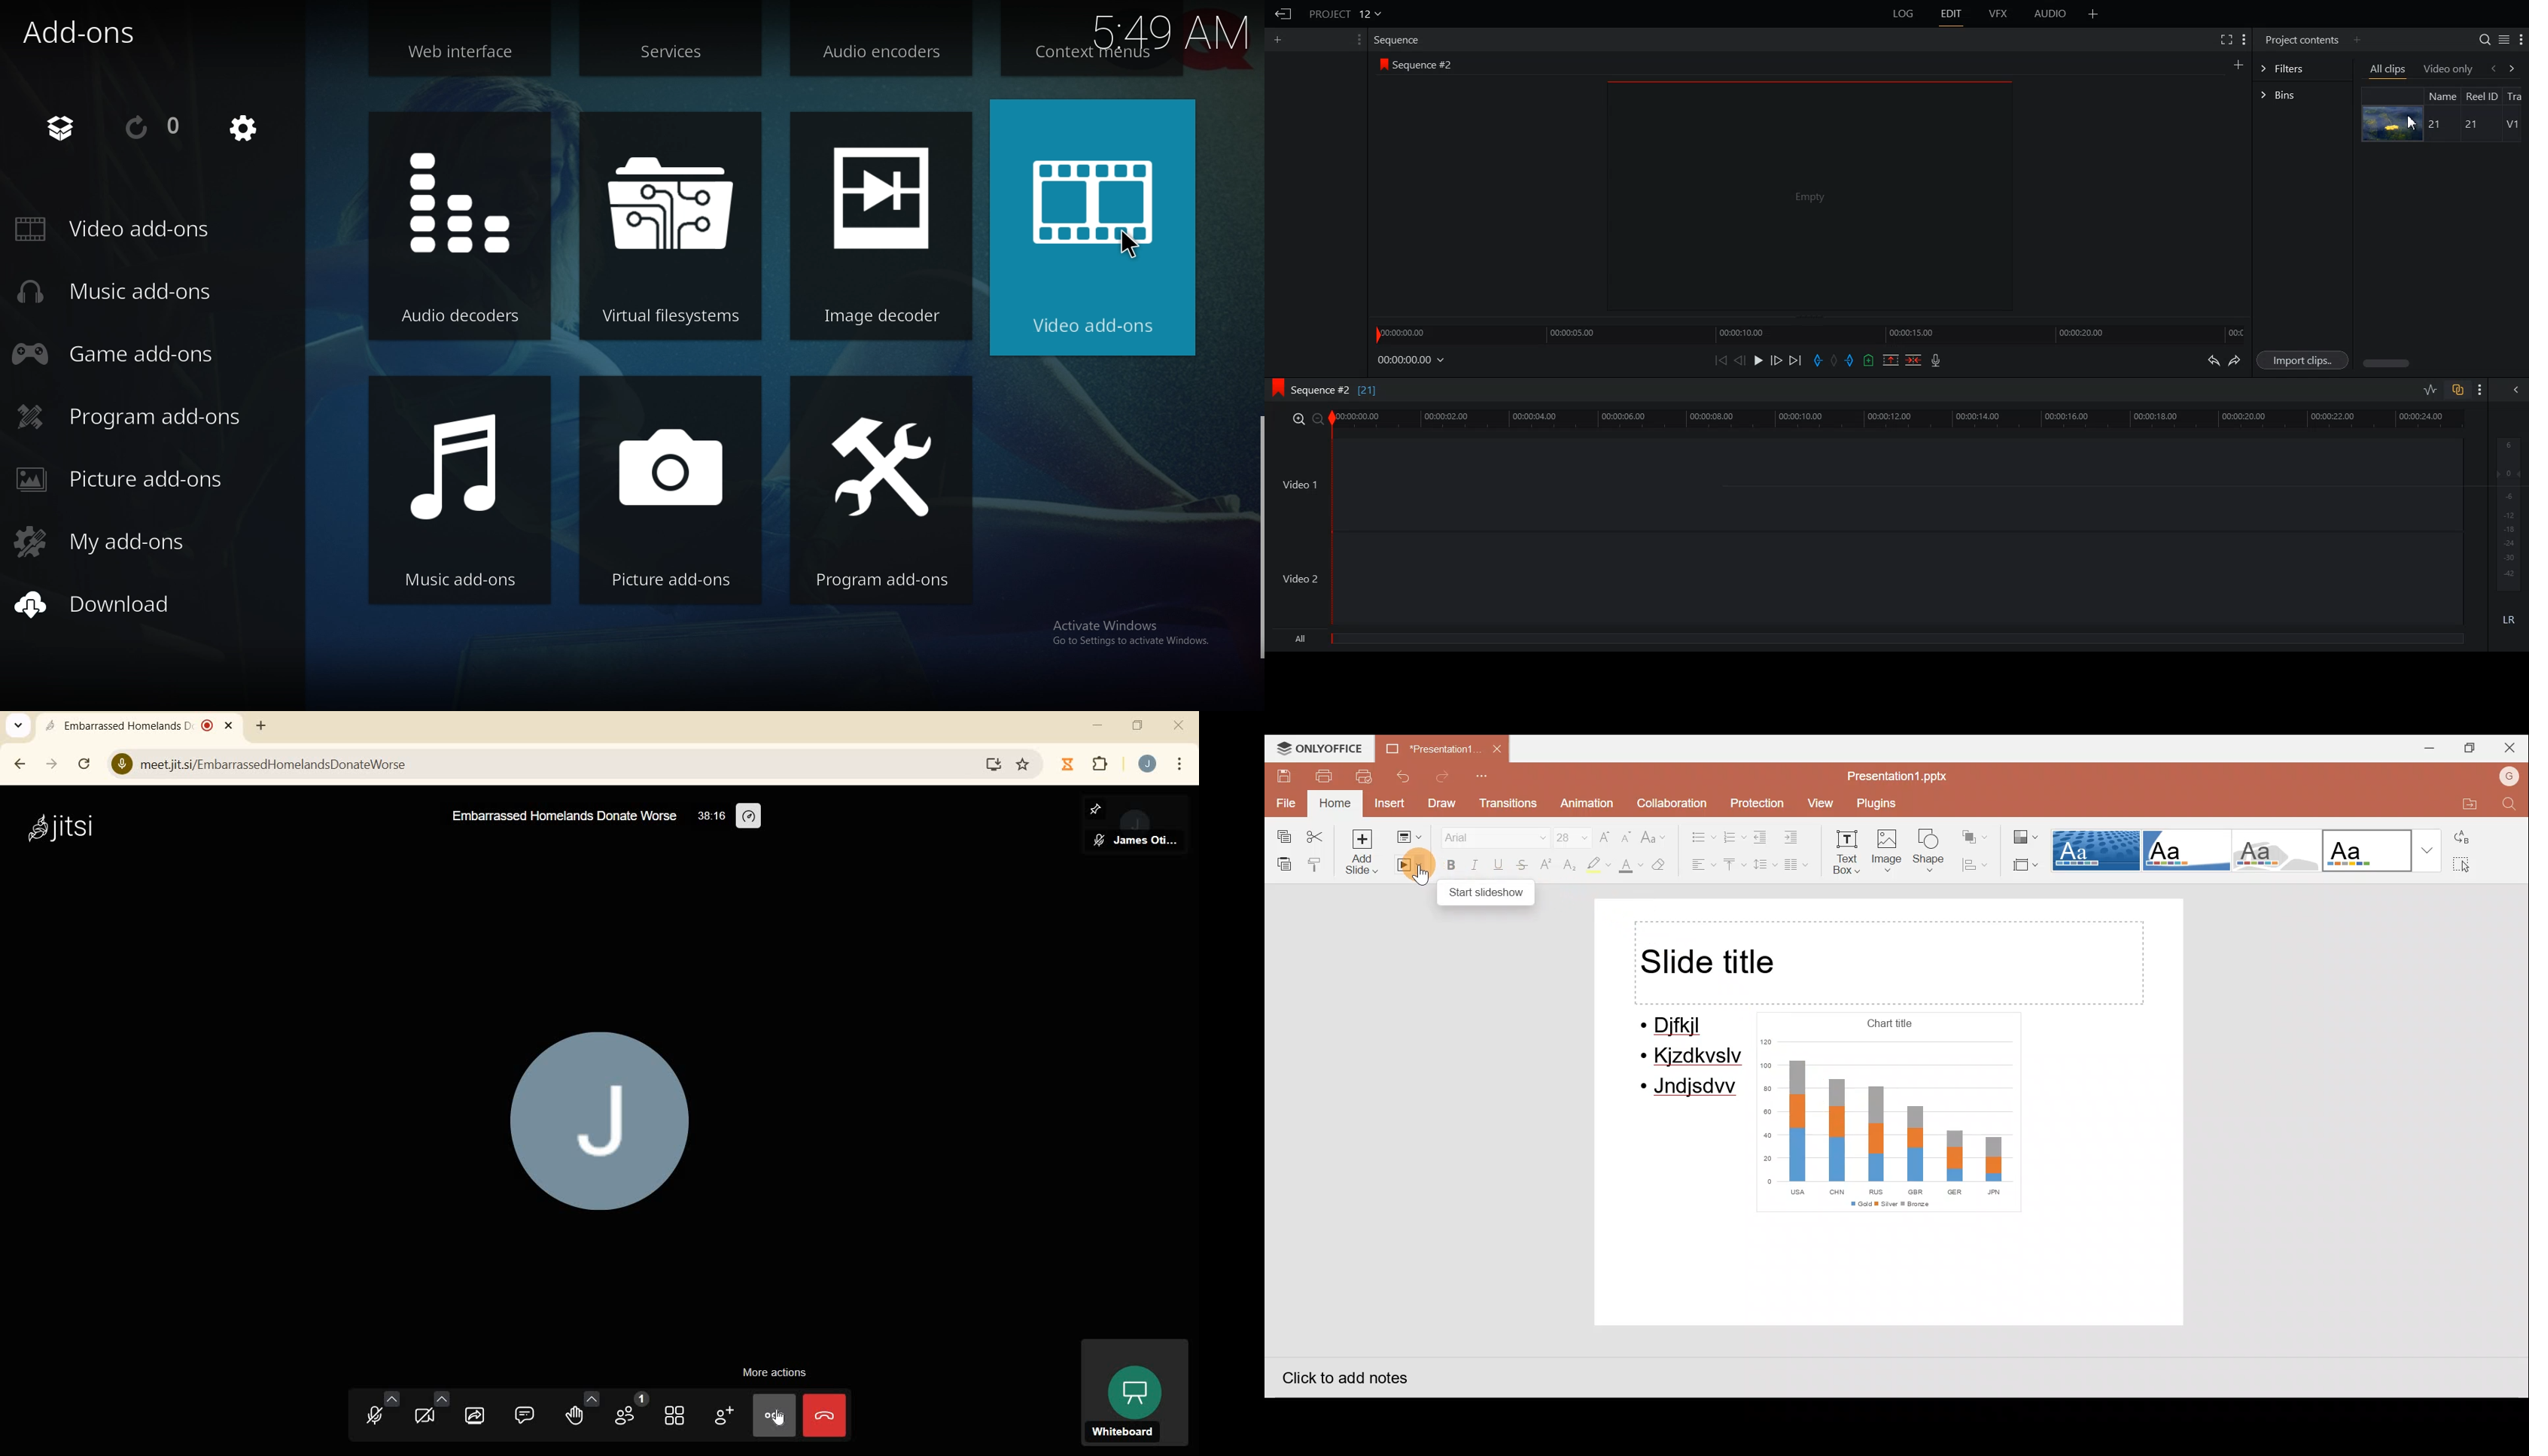 Image resolution: width=2548 pixels, height=1456 pixels. I want to click on bookmark, so click(1025, 763).